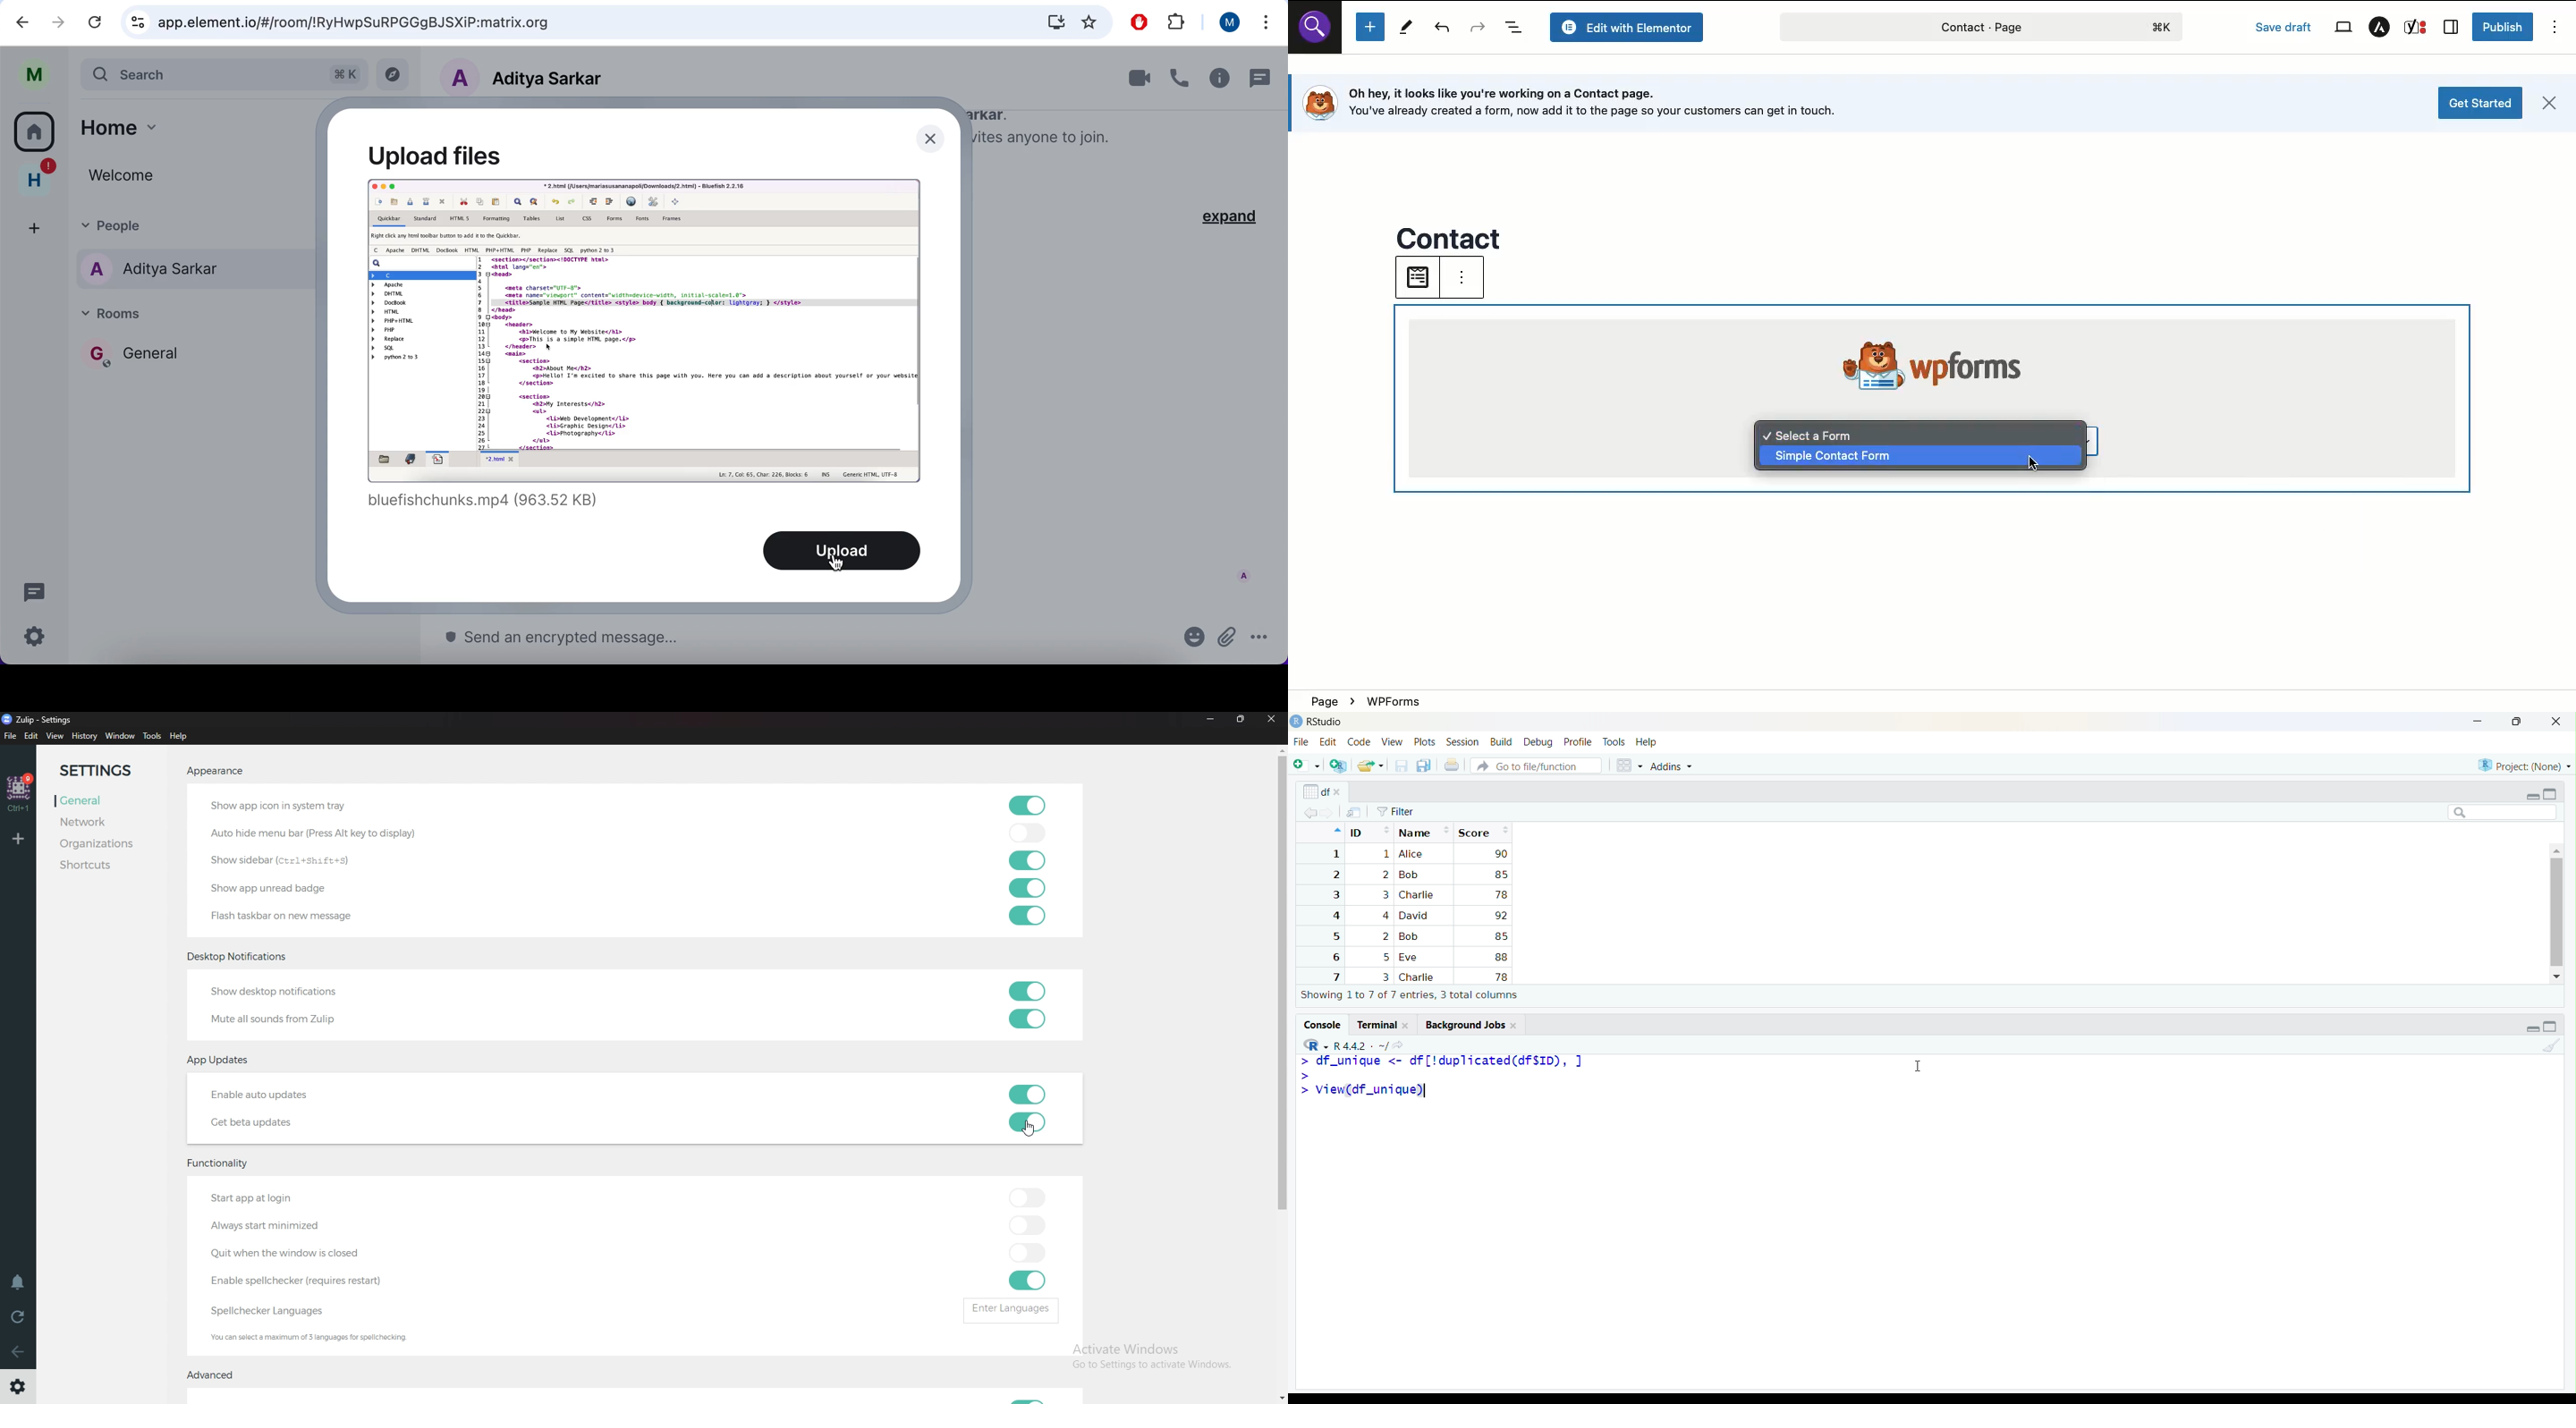 This screenshot has height=1428, width=2576. I want to click on resize, so click(2517, 722).